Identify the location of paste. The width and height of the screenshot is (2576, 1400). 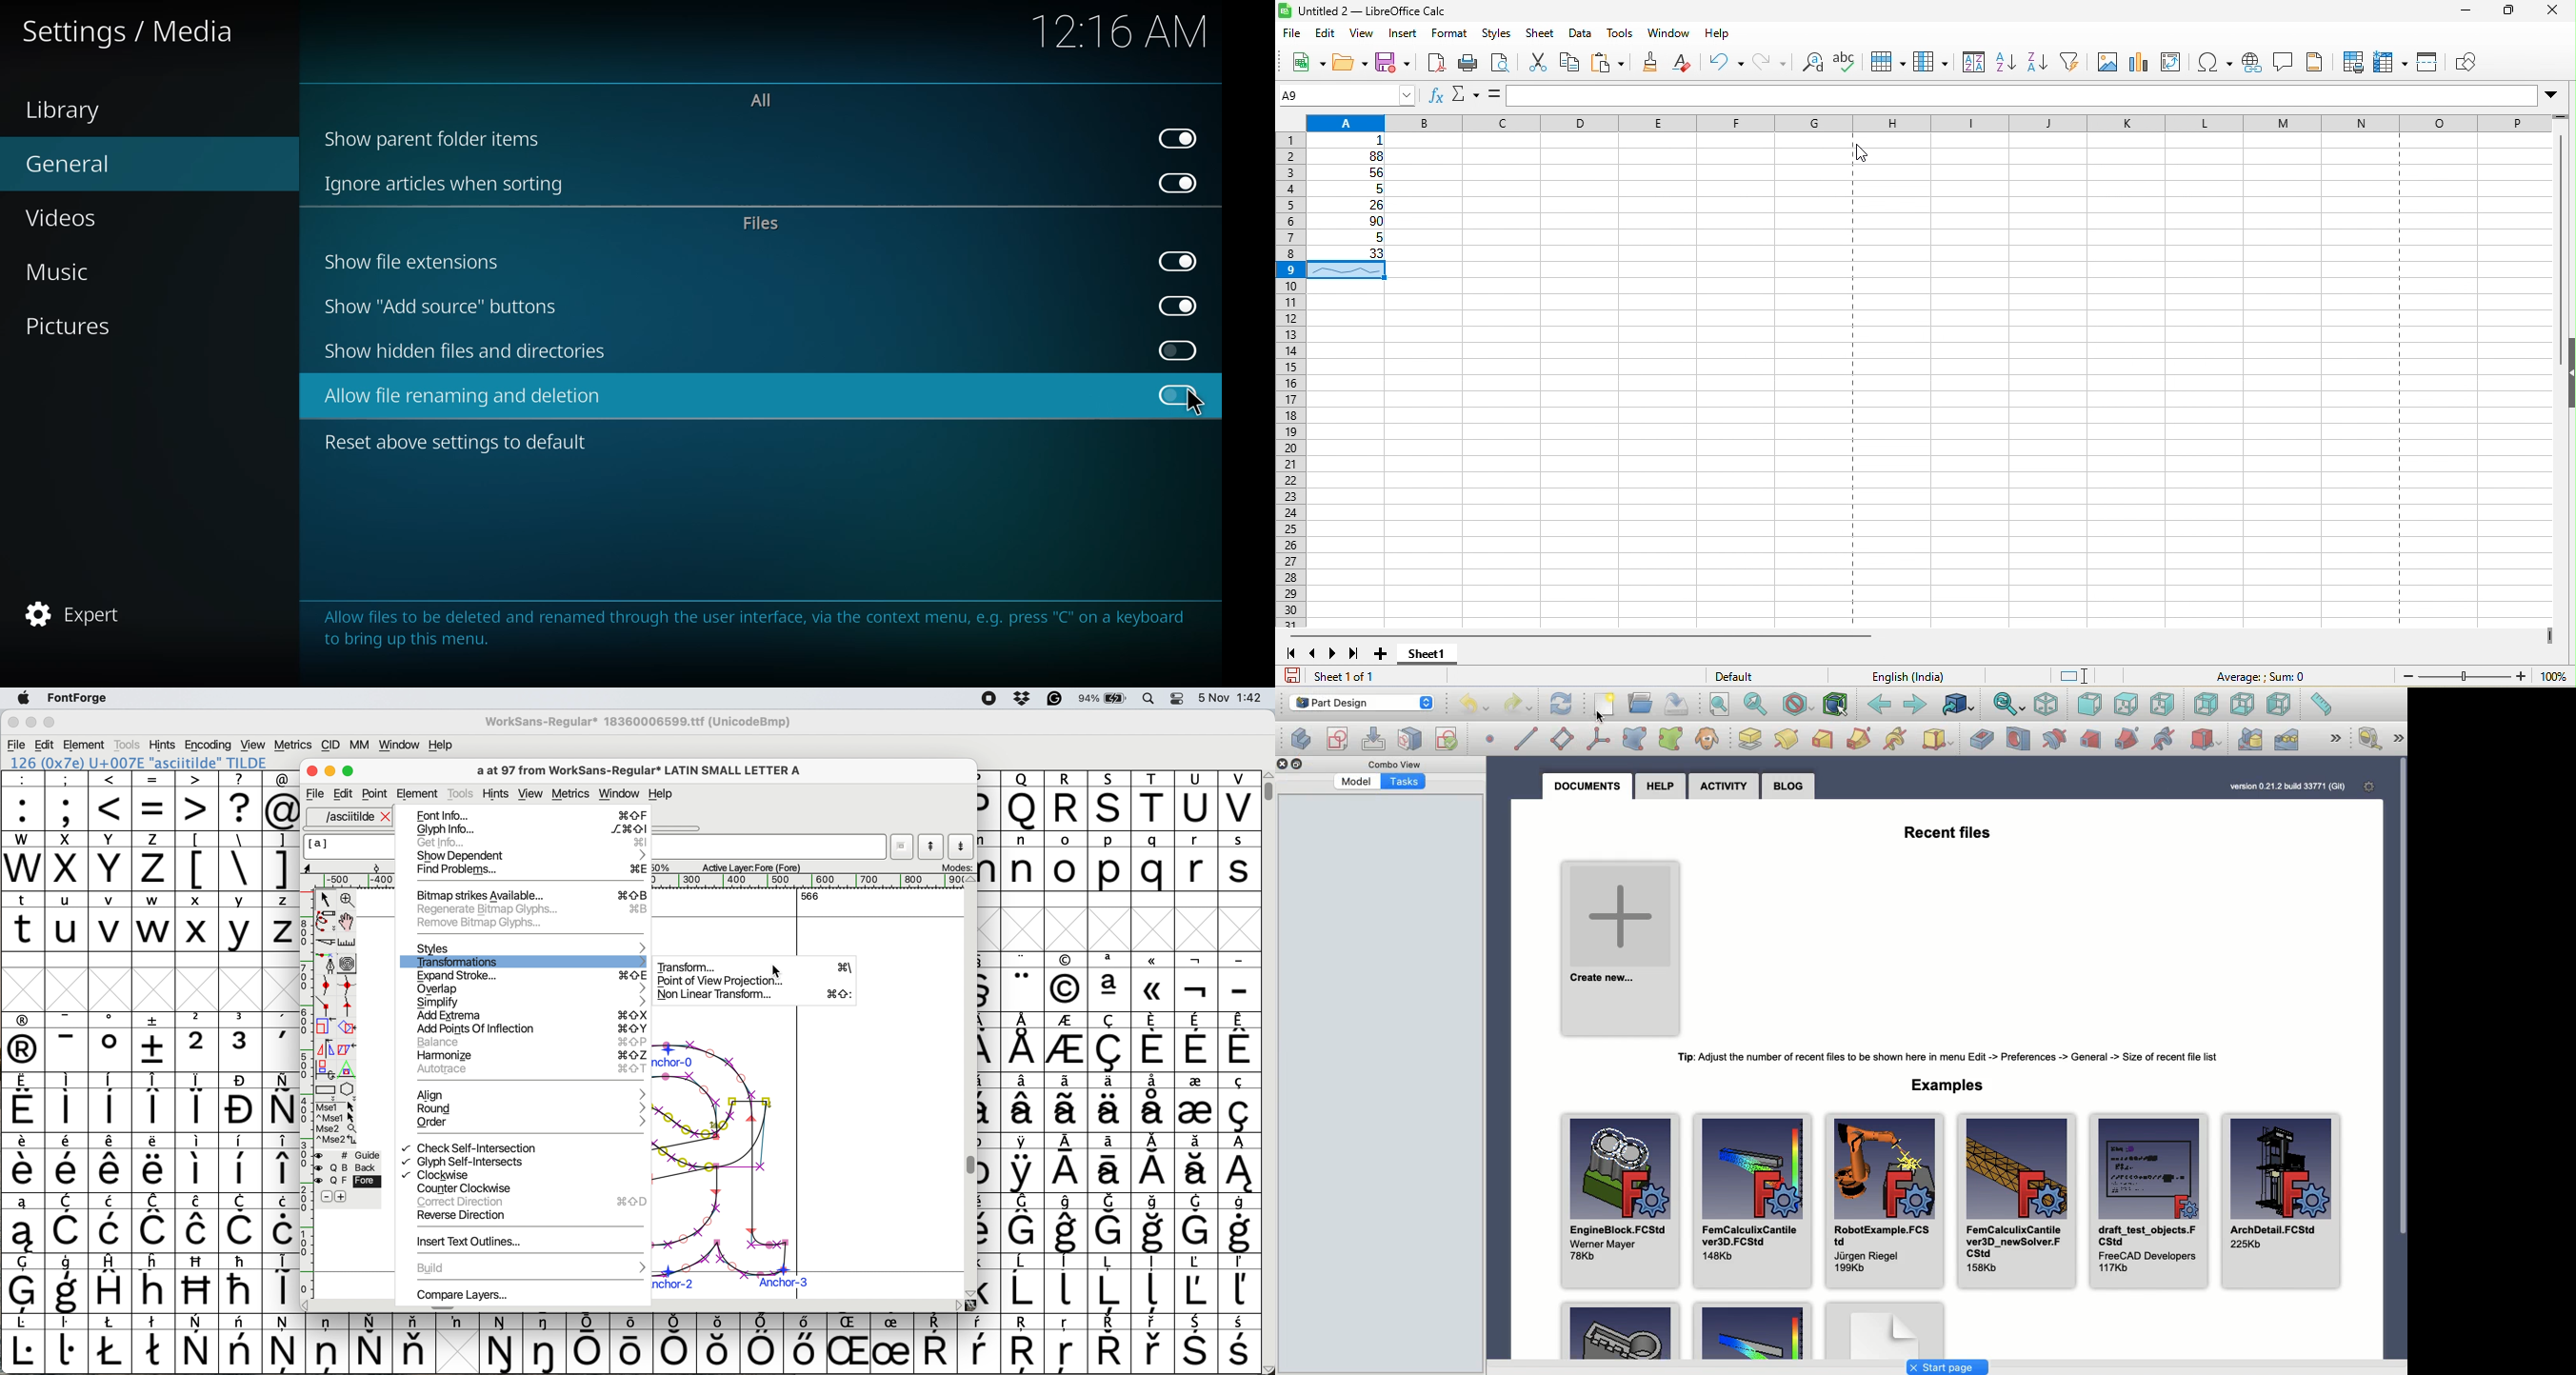
(1611, 64).